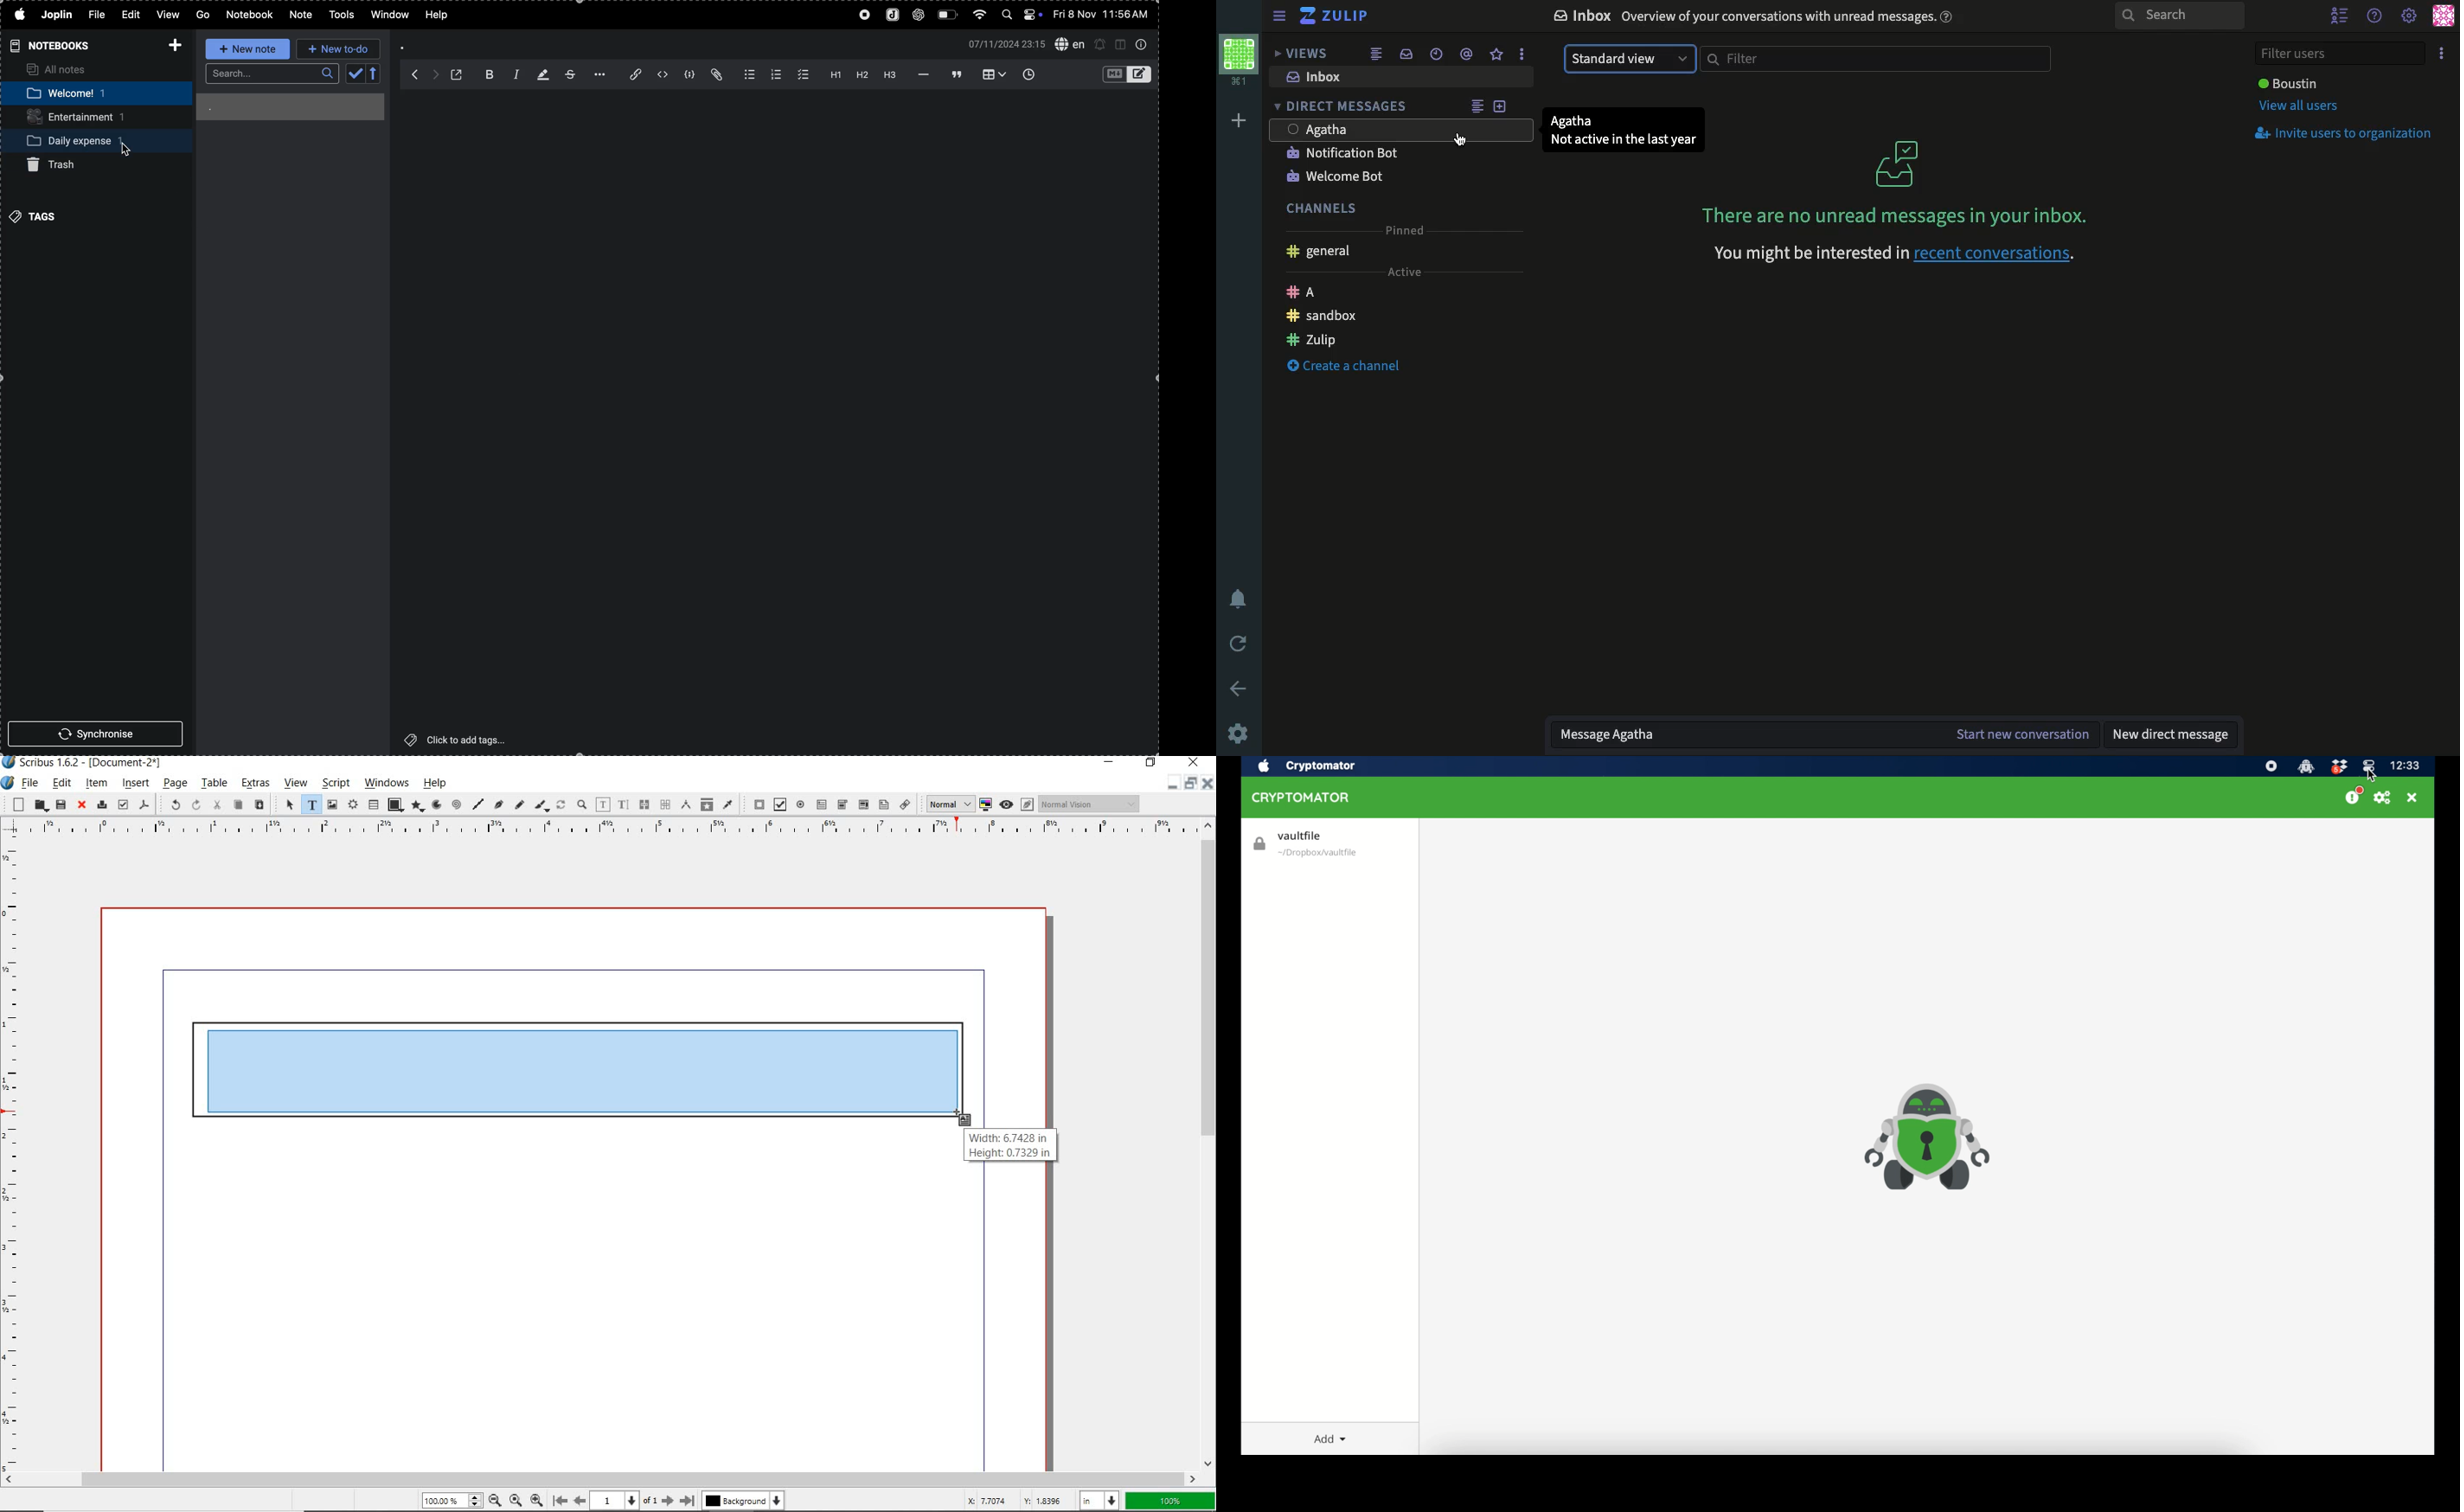 The width and height of the screenshot is (2464, 1512). Describe the element at coordinates (1301, 53) in the screenshot. I see `Views` at that location.